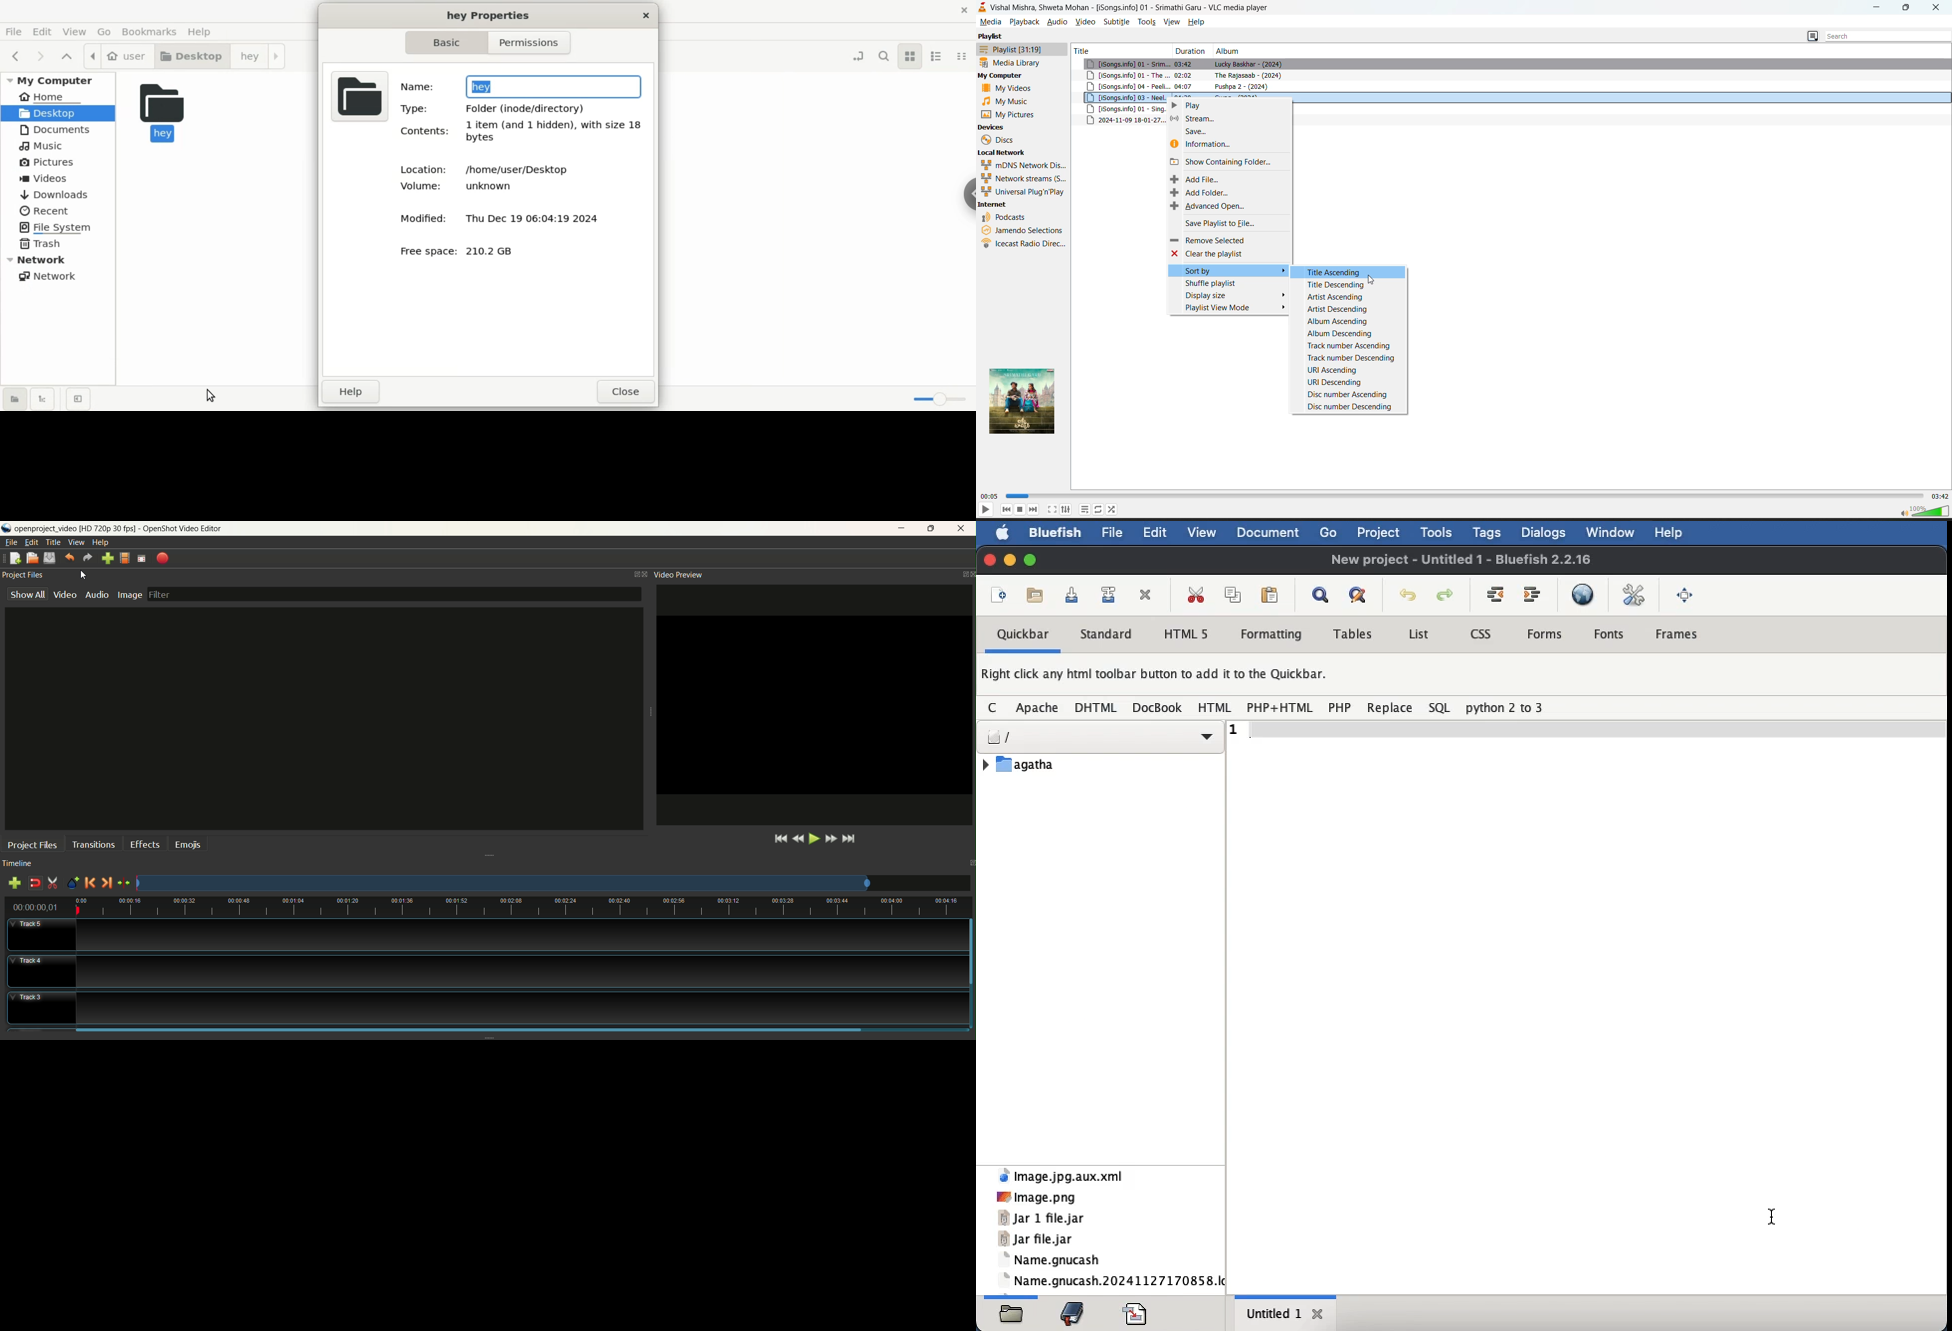  Describe the element at coordinates (1229, 179) in the screenshot. I see `add file` at that location.